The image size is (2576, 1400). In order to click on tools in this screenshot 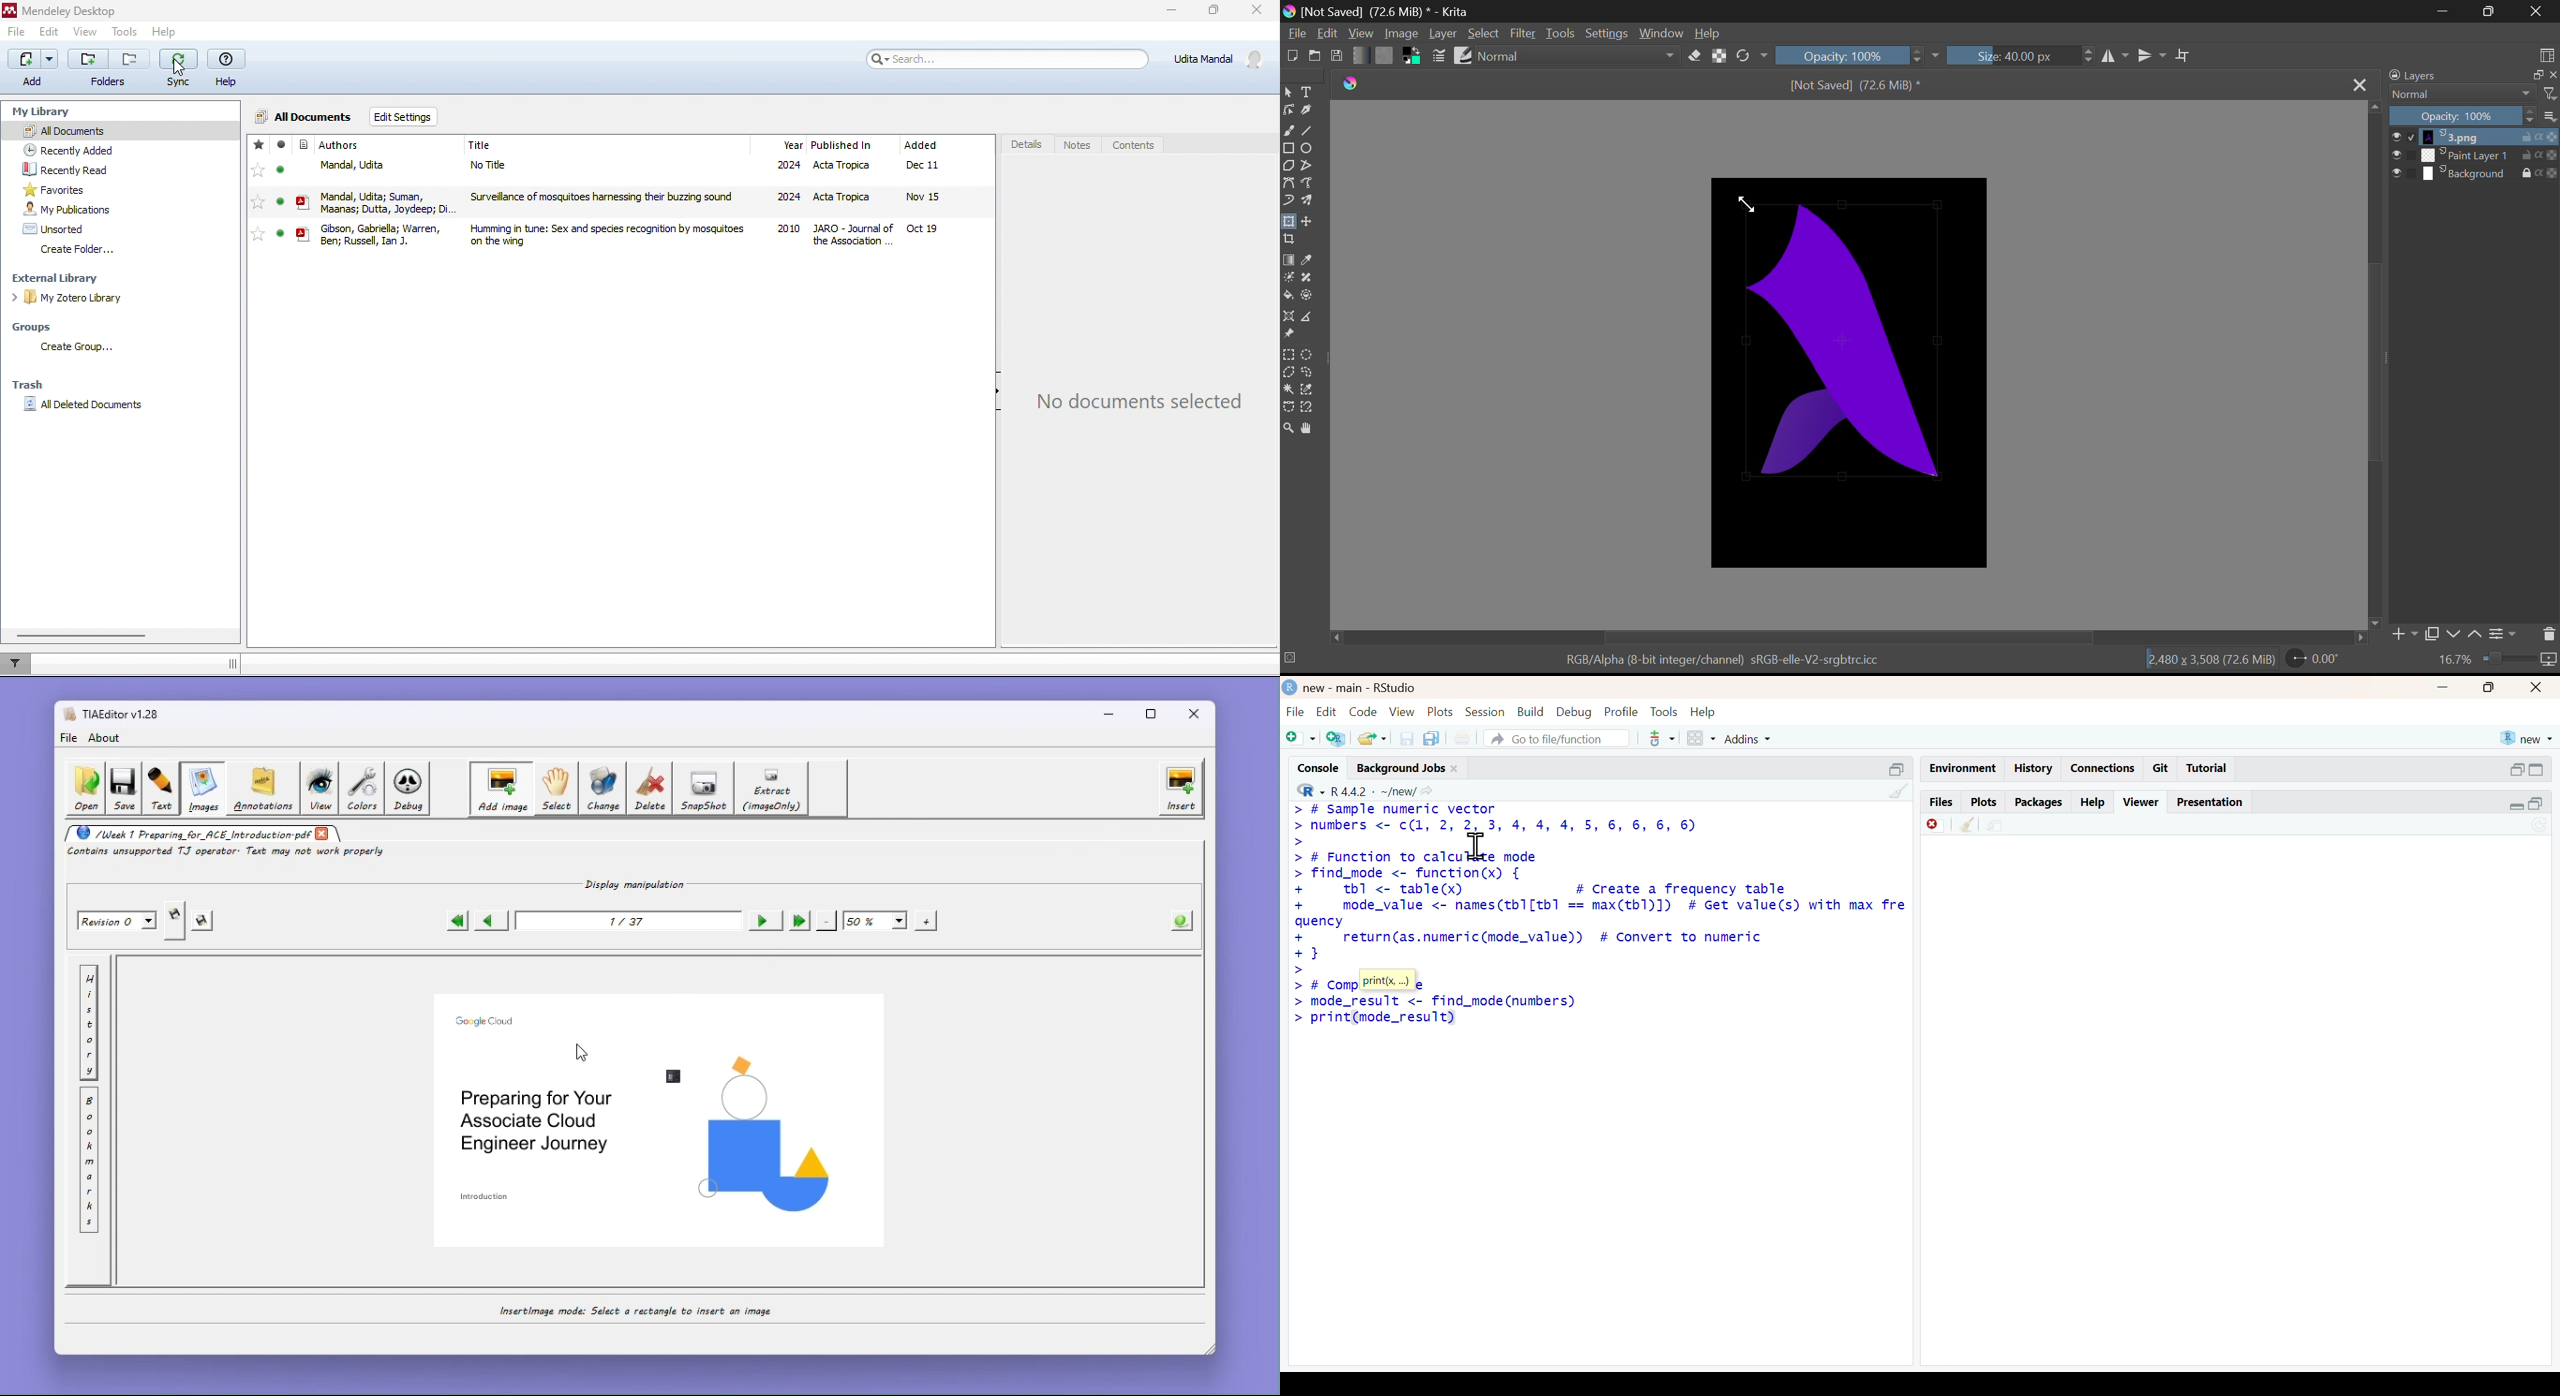, I will do `click(123, 33)`.